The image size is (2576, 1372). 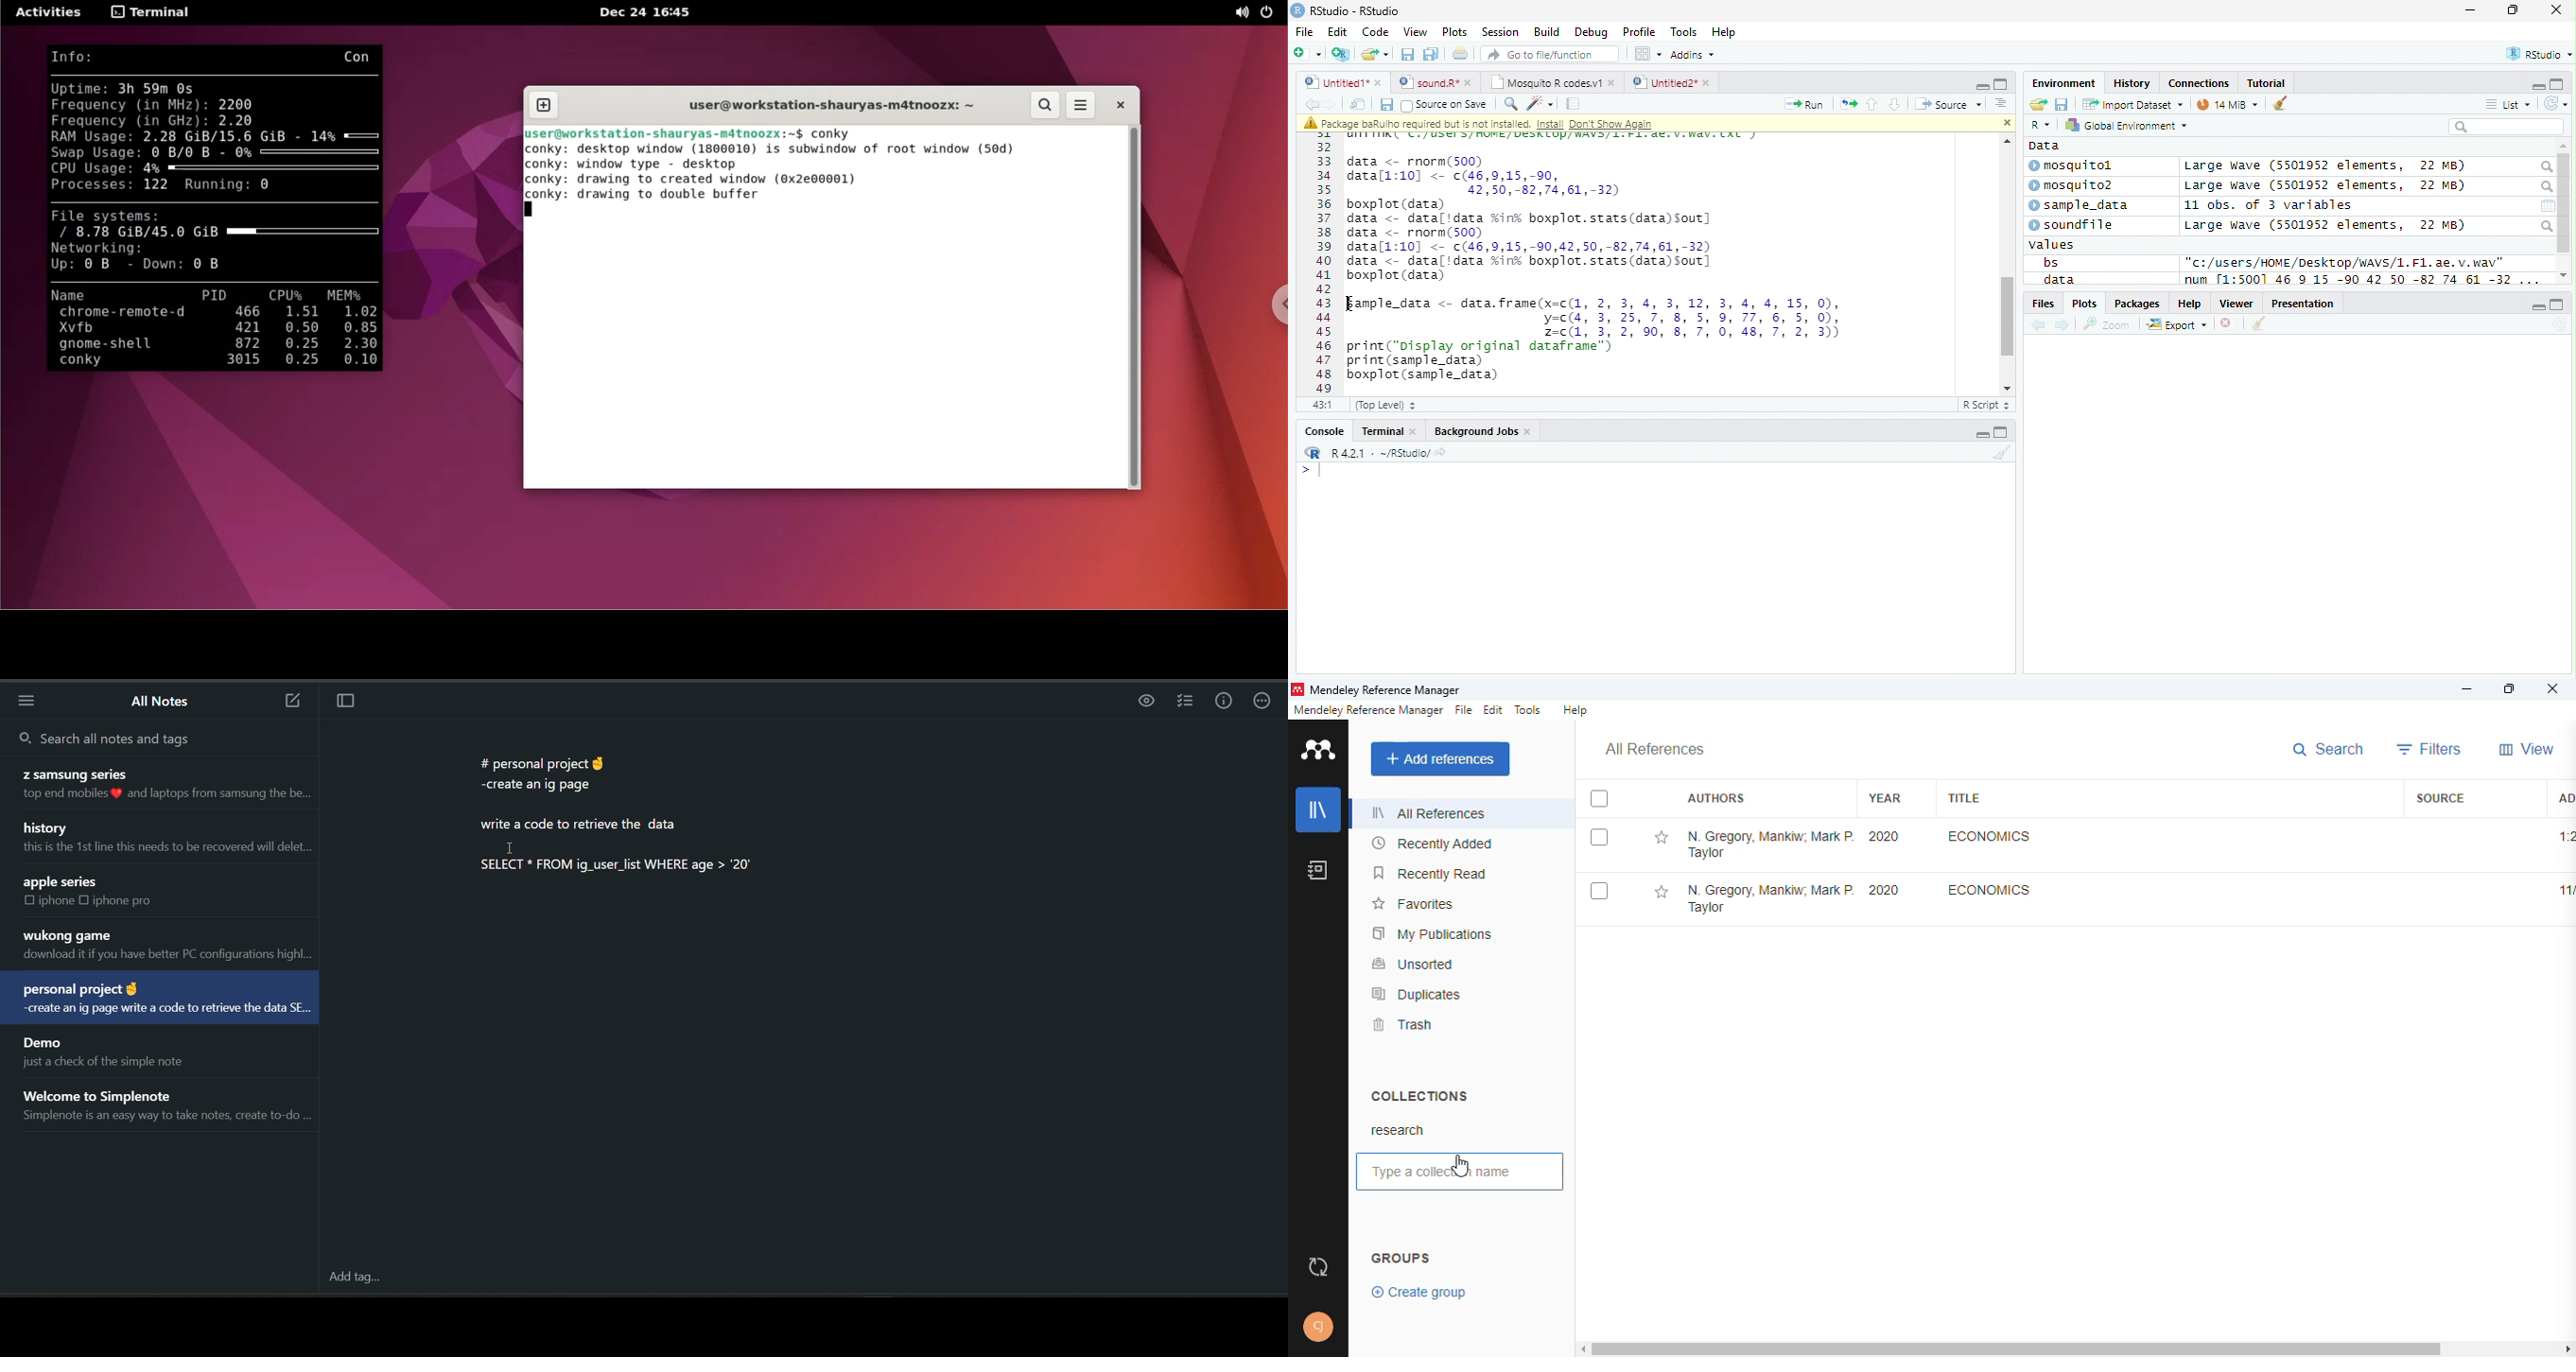 What do you see at coordinates (2564, 891) in the screenshot?
I see `11/` at bounding box center [2564, 891].